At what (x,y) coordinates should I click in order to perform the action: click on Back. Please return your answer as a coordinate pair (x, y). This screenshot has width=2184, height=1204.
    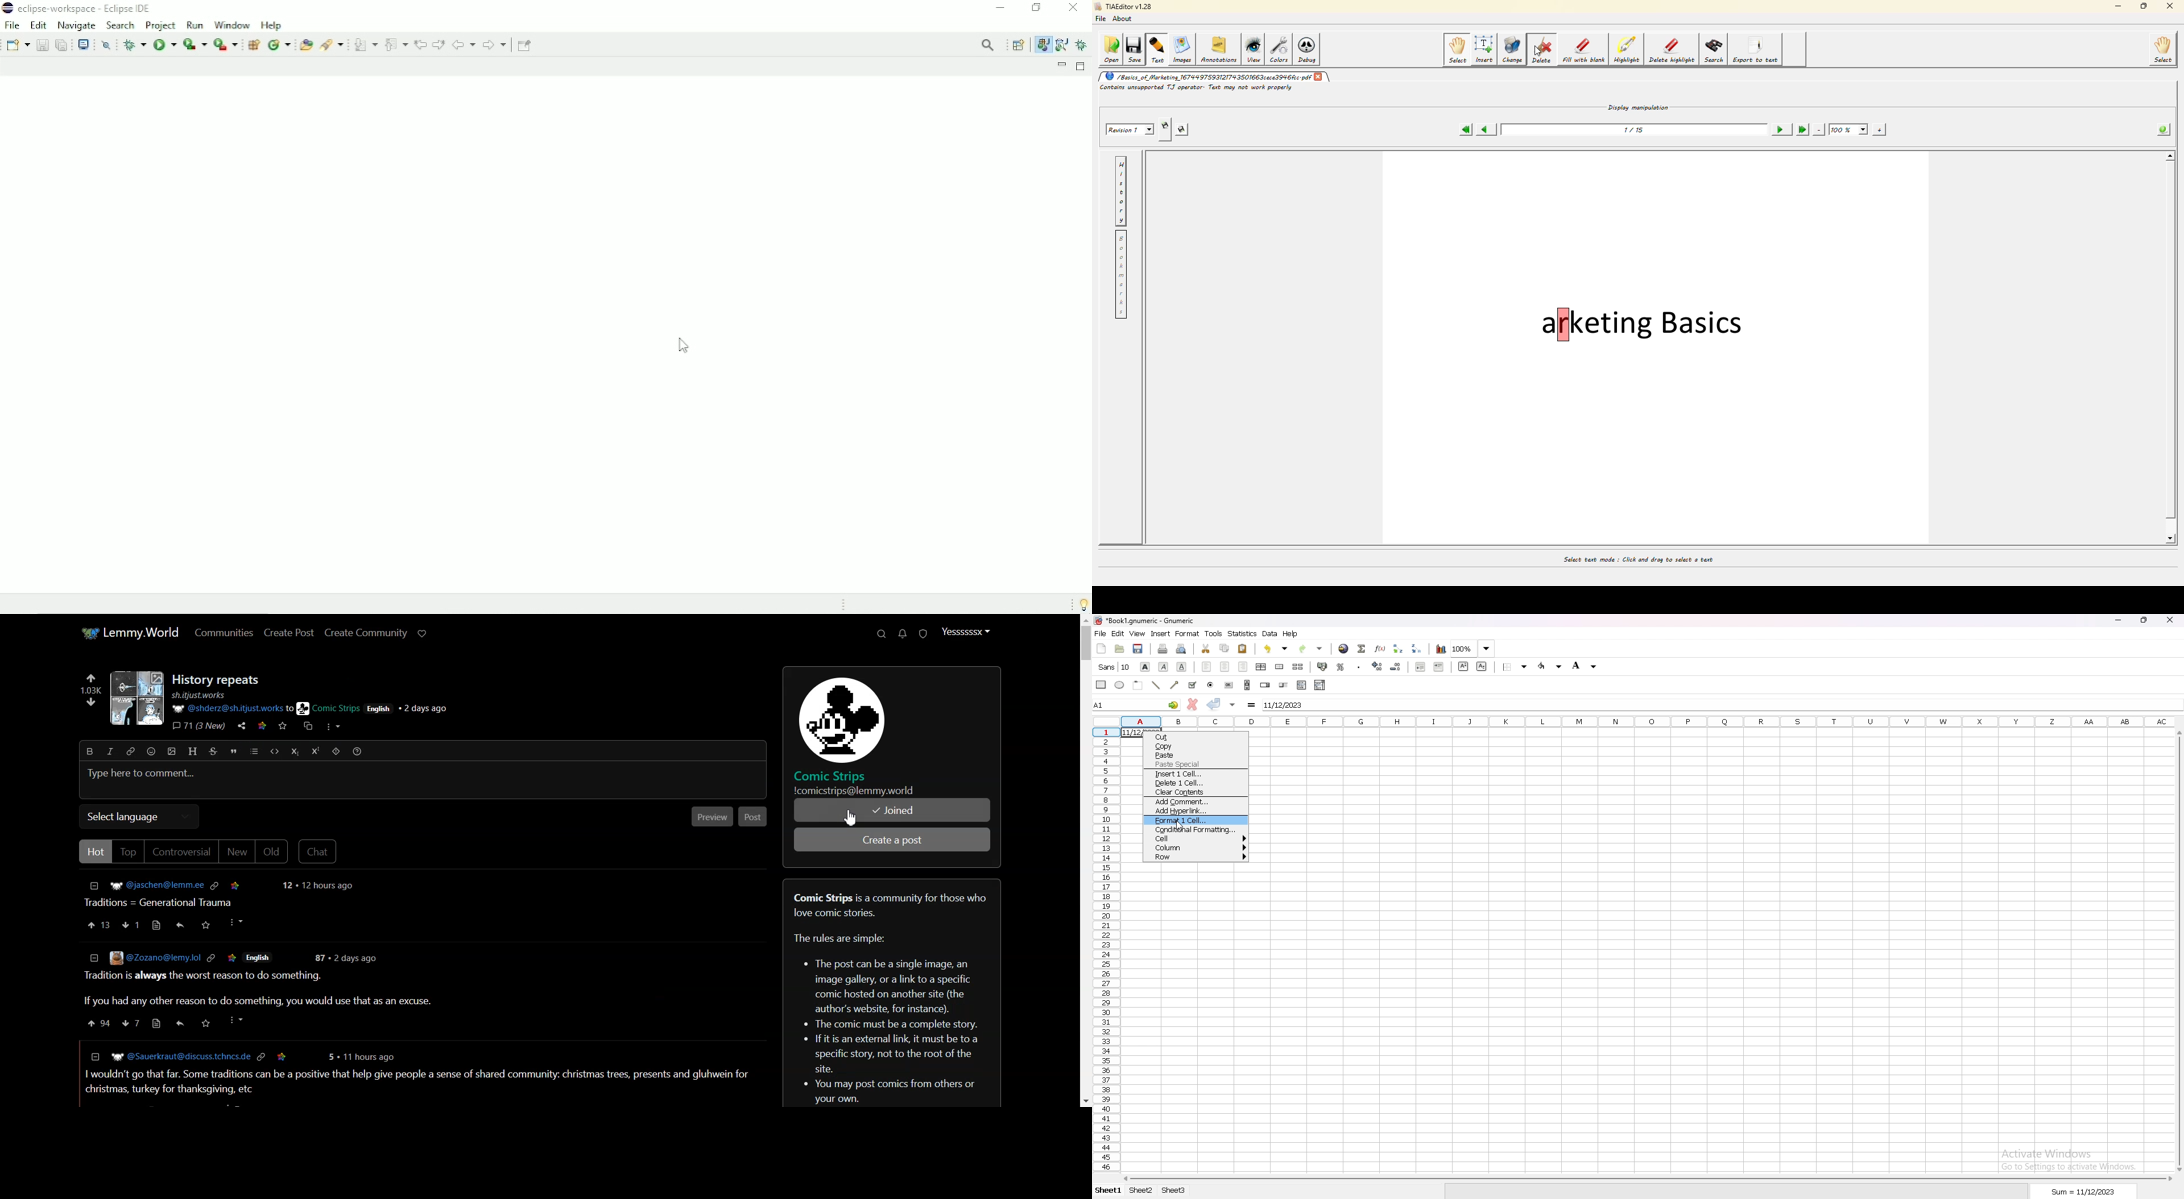
    Looking at the image, I should click on (463, 43).